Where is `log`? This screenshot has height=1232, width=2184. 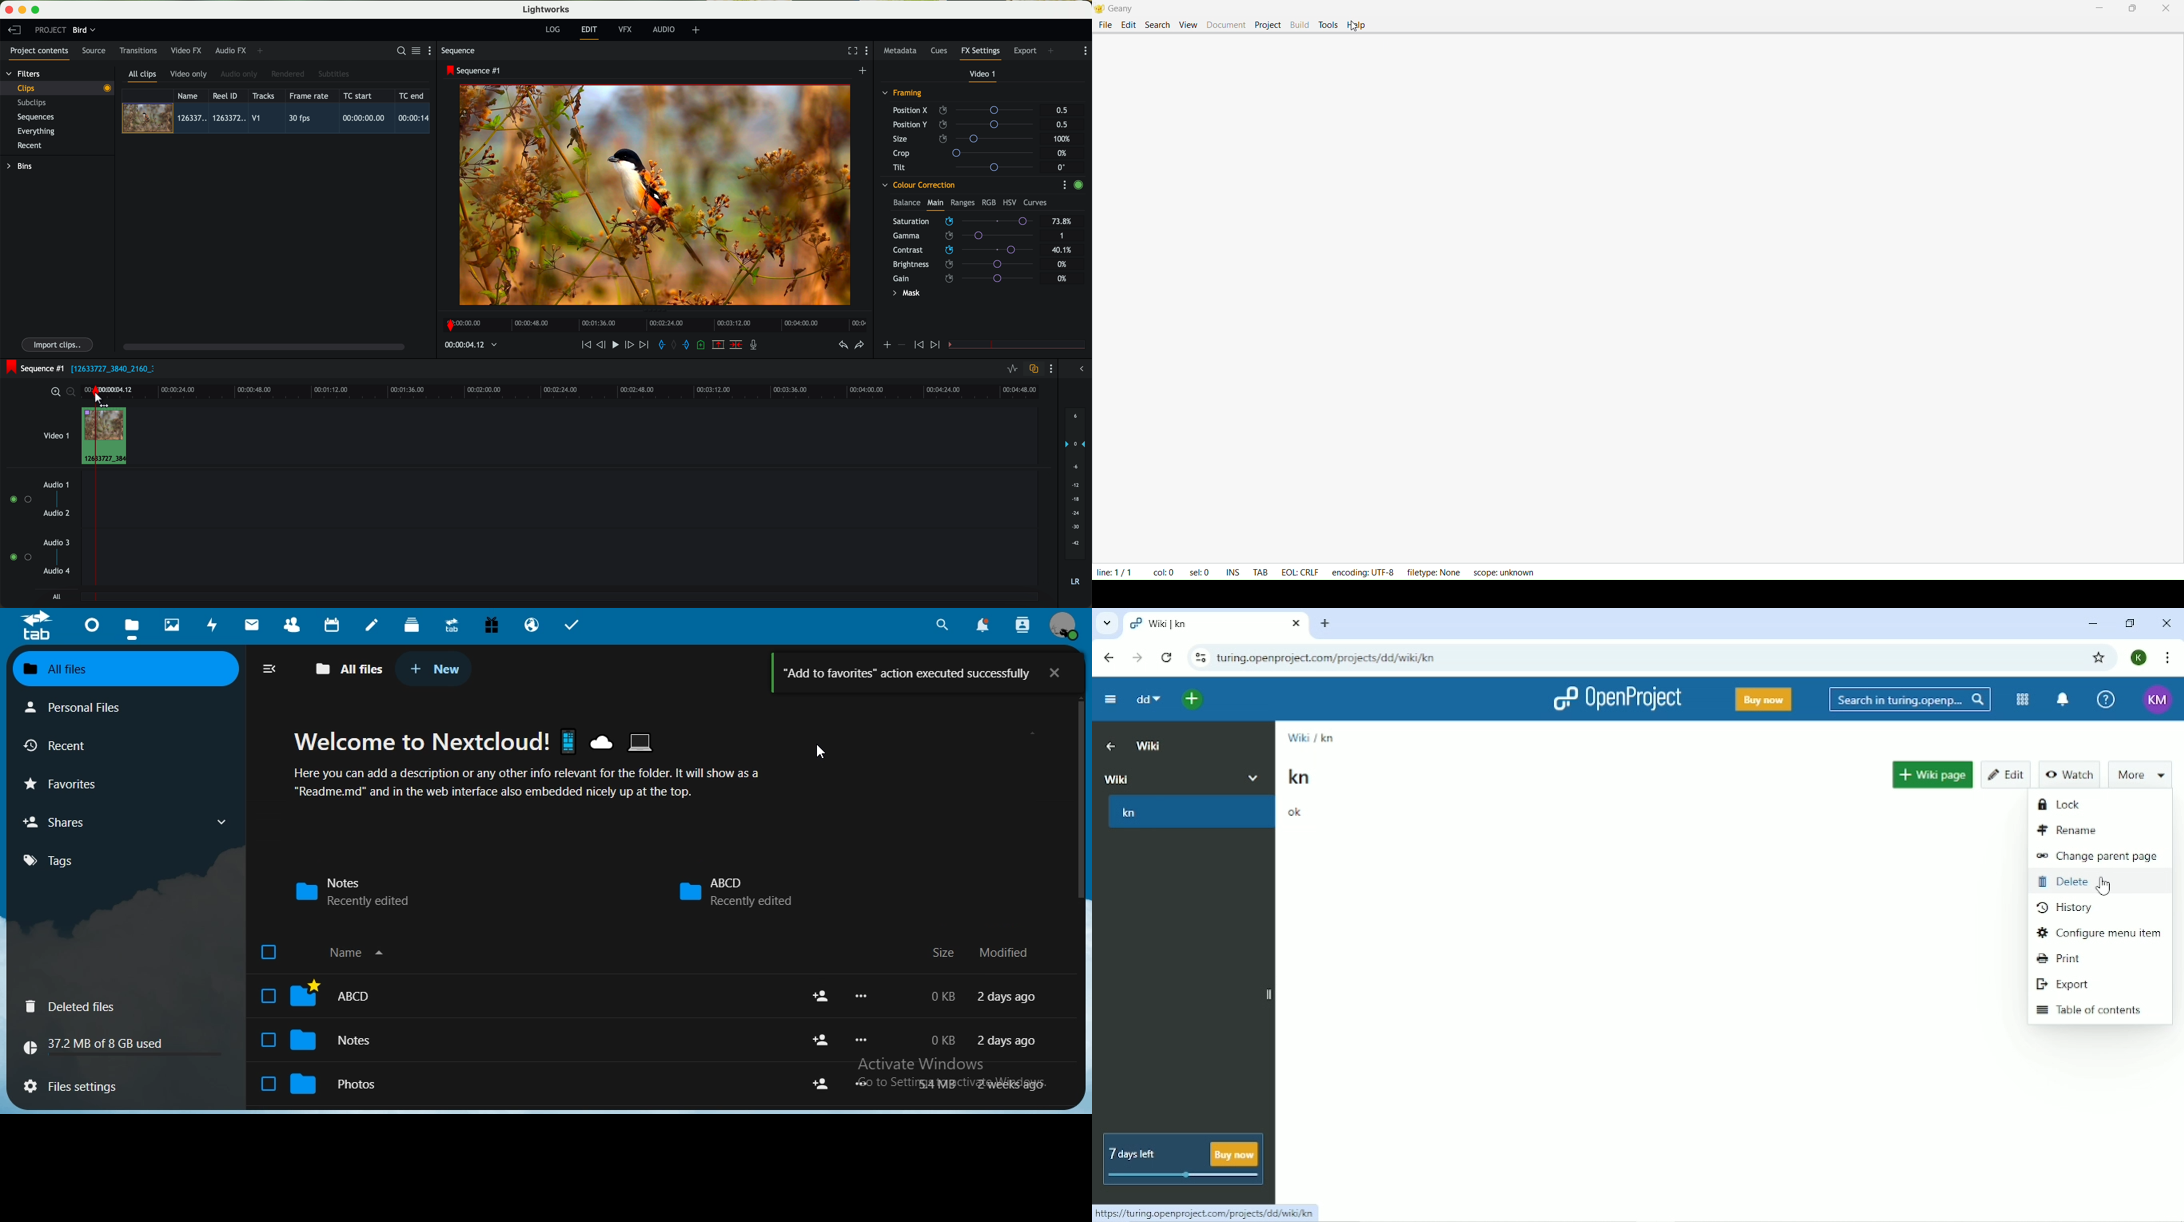 log is located at coordinates (552, 30).